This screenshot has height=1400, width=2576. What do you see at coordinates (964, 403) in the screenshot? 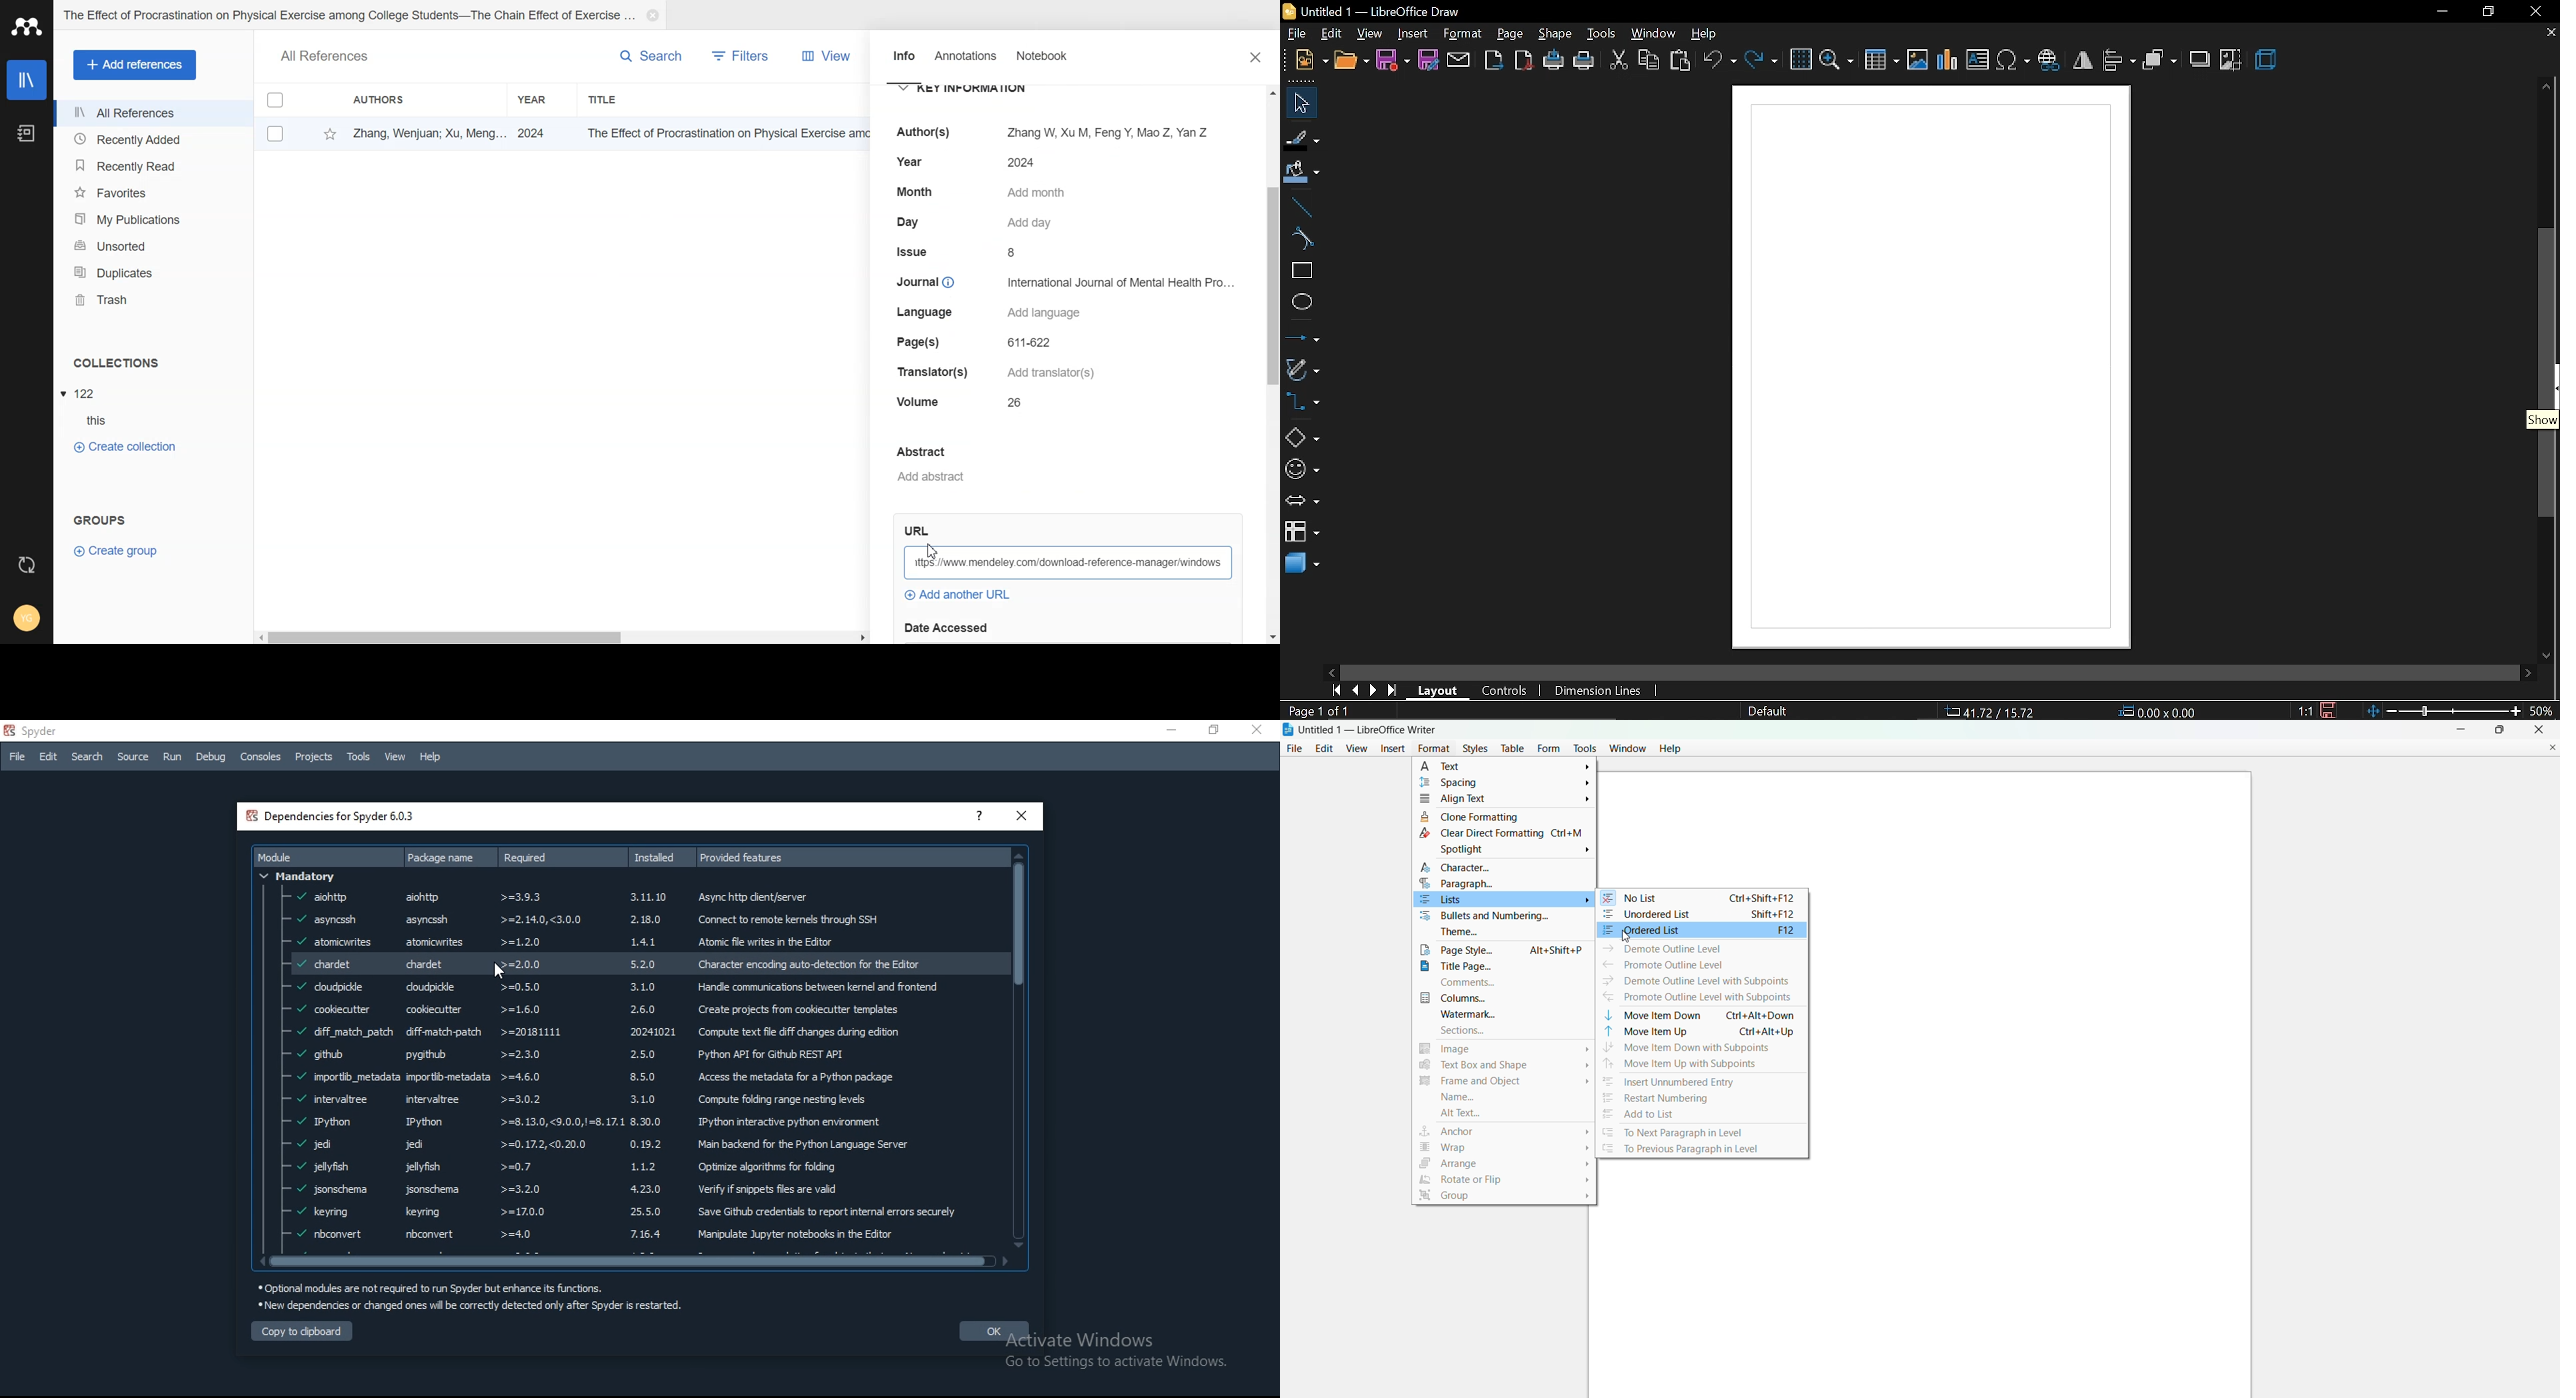
I see `Volume 26` at bounding box center [964, 403].